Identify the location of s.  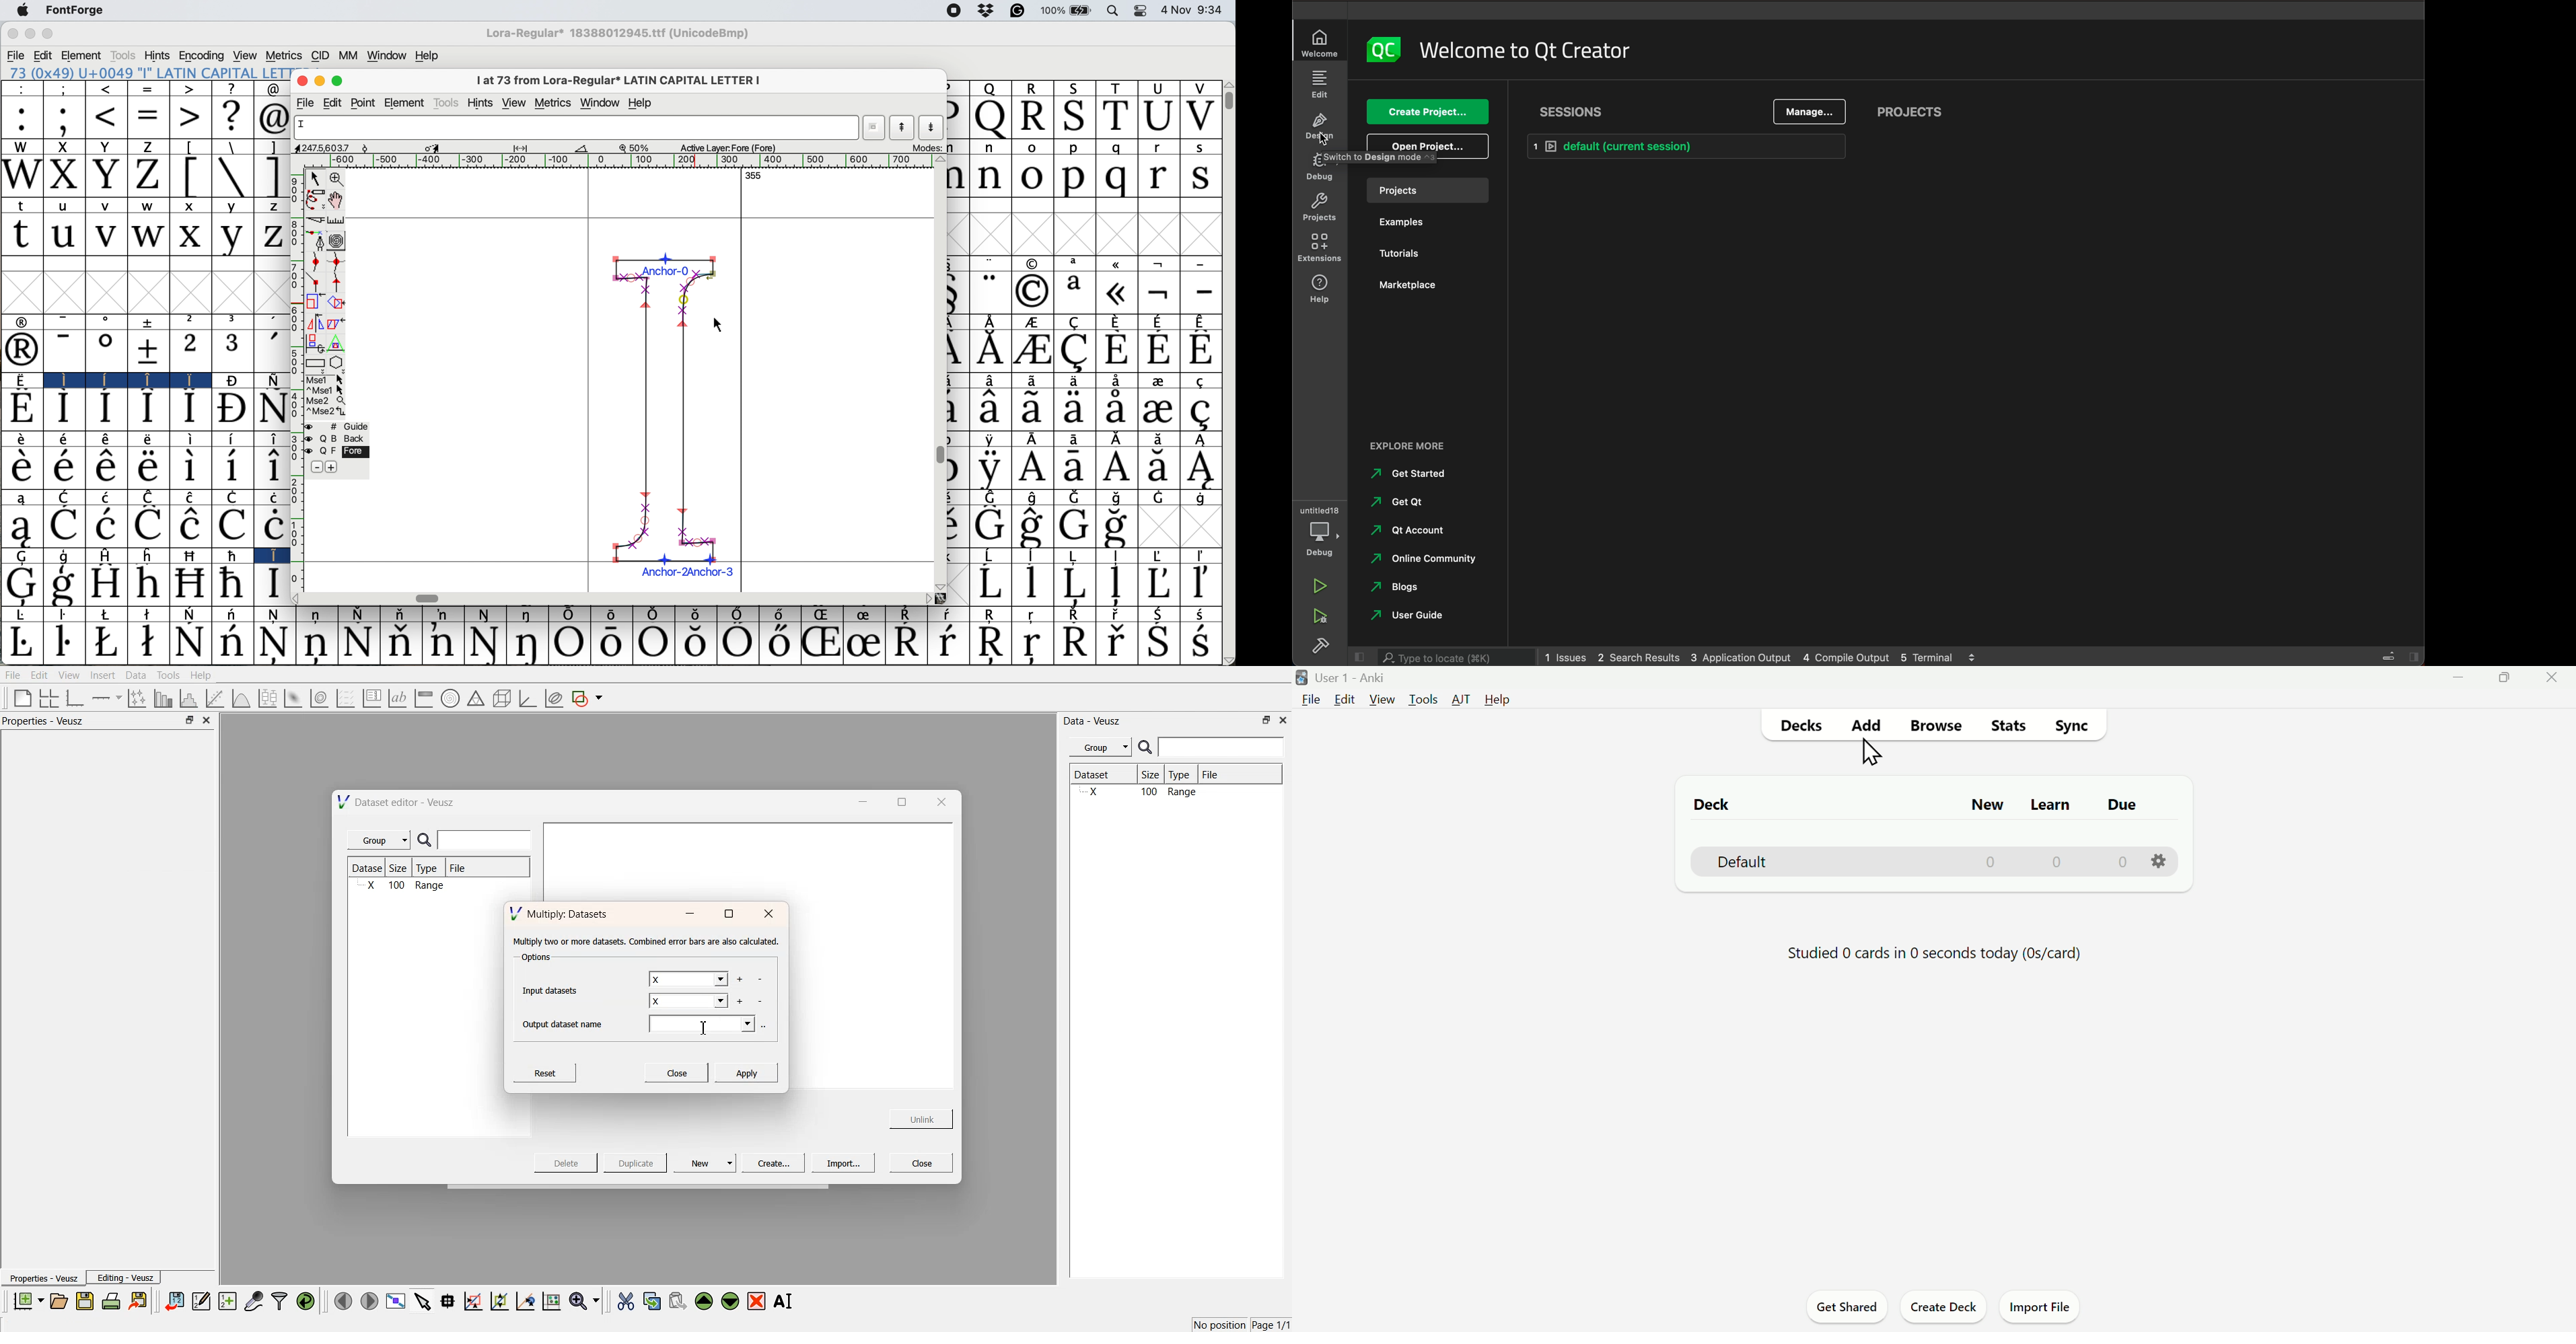
(1202, 177).